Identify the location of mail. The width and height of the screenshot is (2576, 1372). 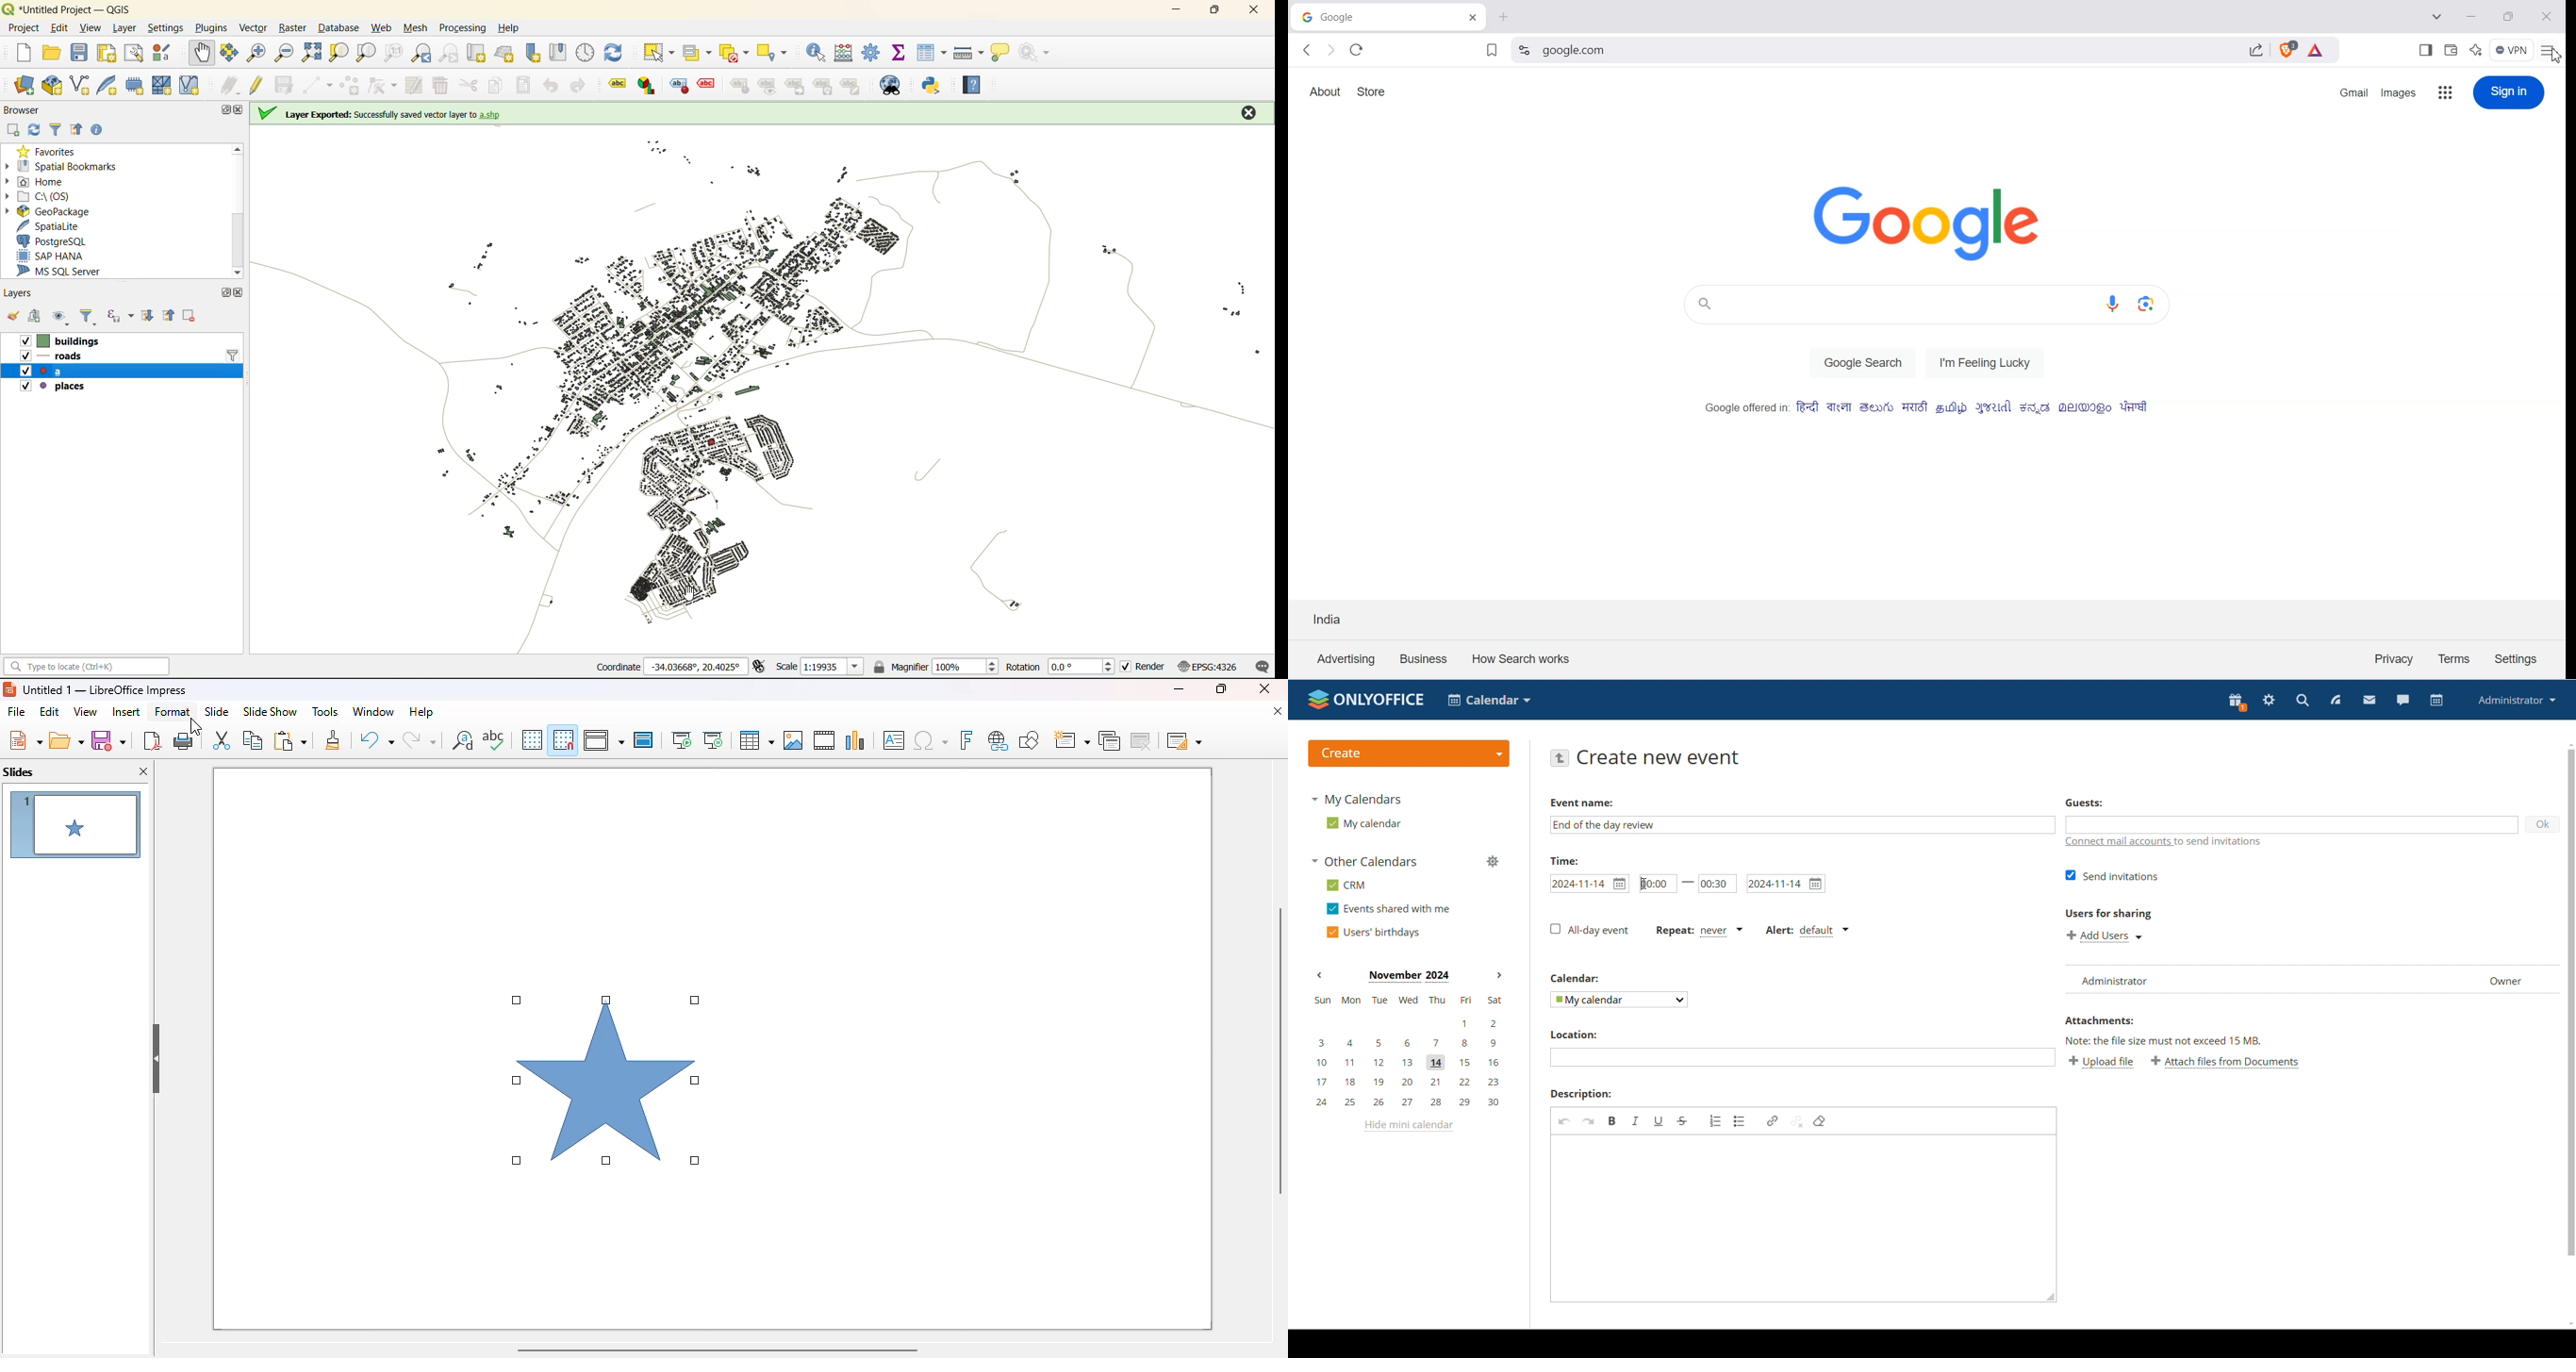
(2369, 701).